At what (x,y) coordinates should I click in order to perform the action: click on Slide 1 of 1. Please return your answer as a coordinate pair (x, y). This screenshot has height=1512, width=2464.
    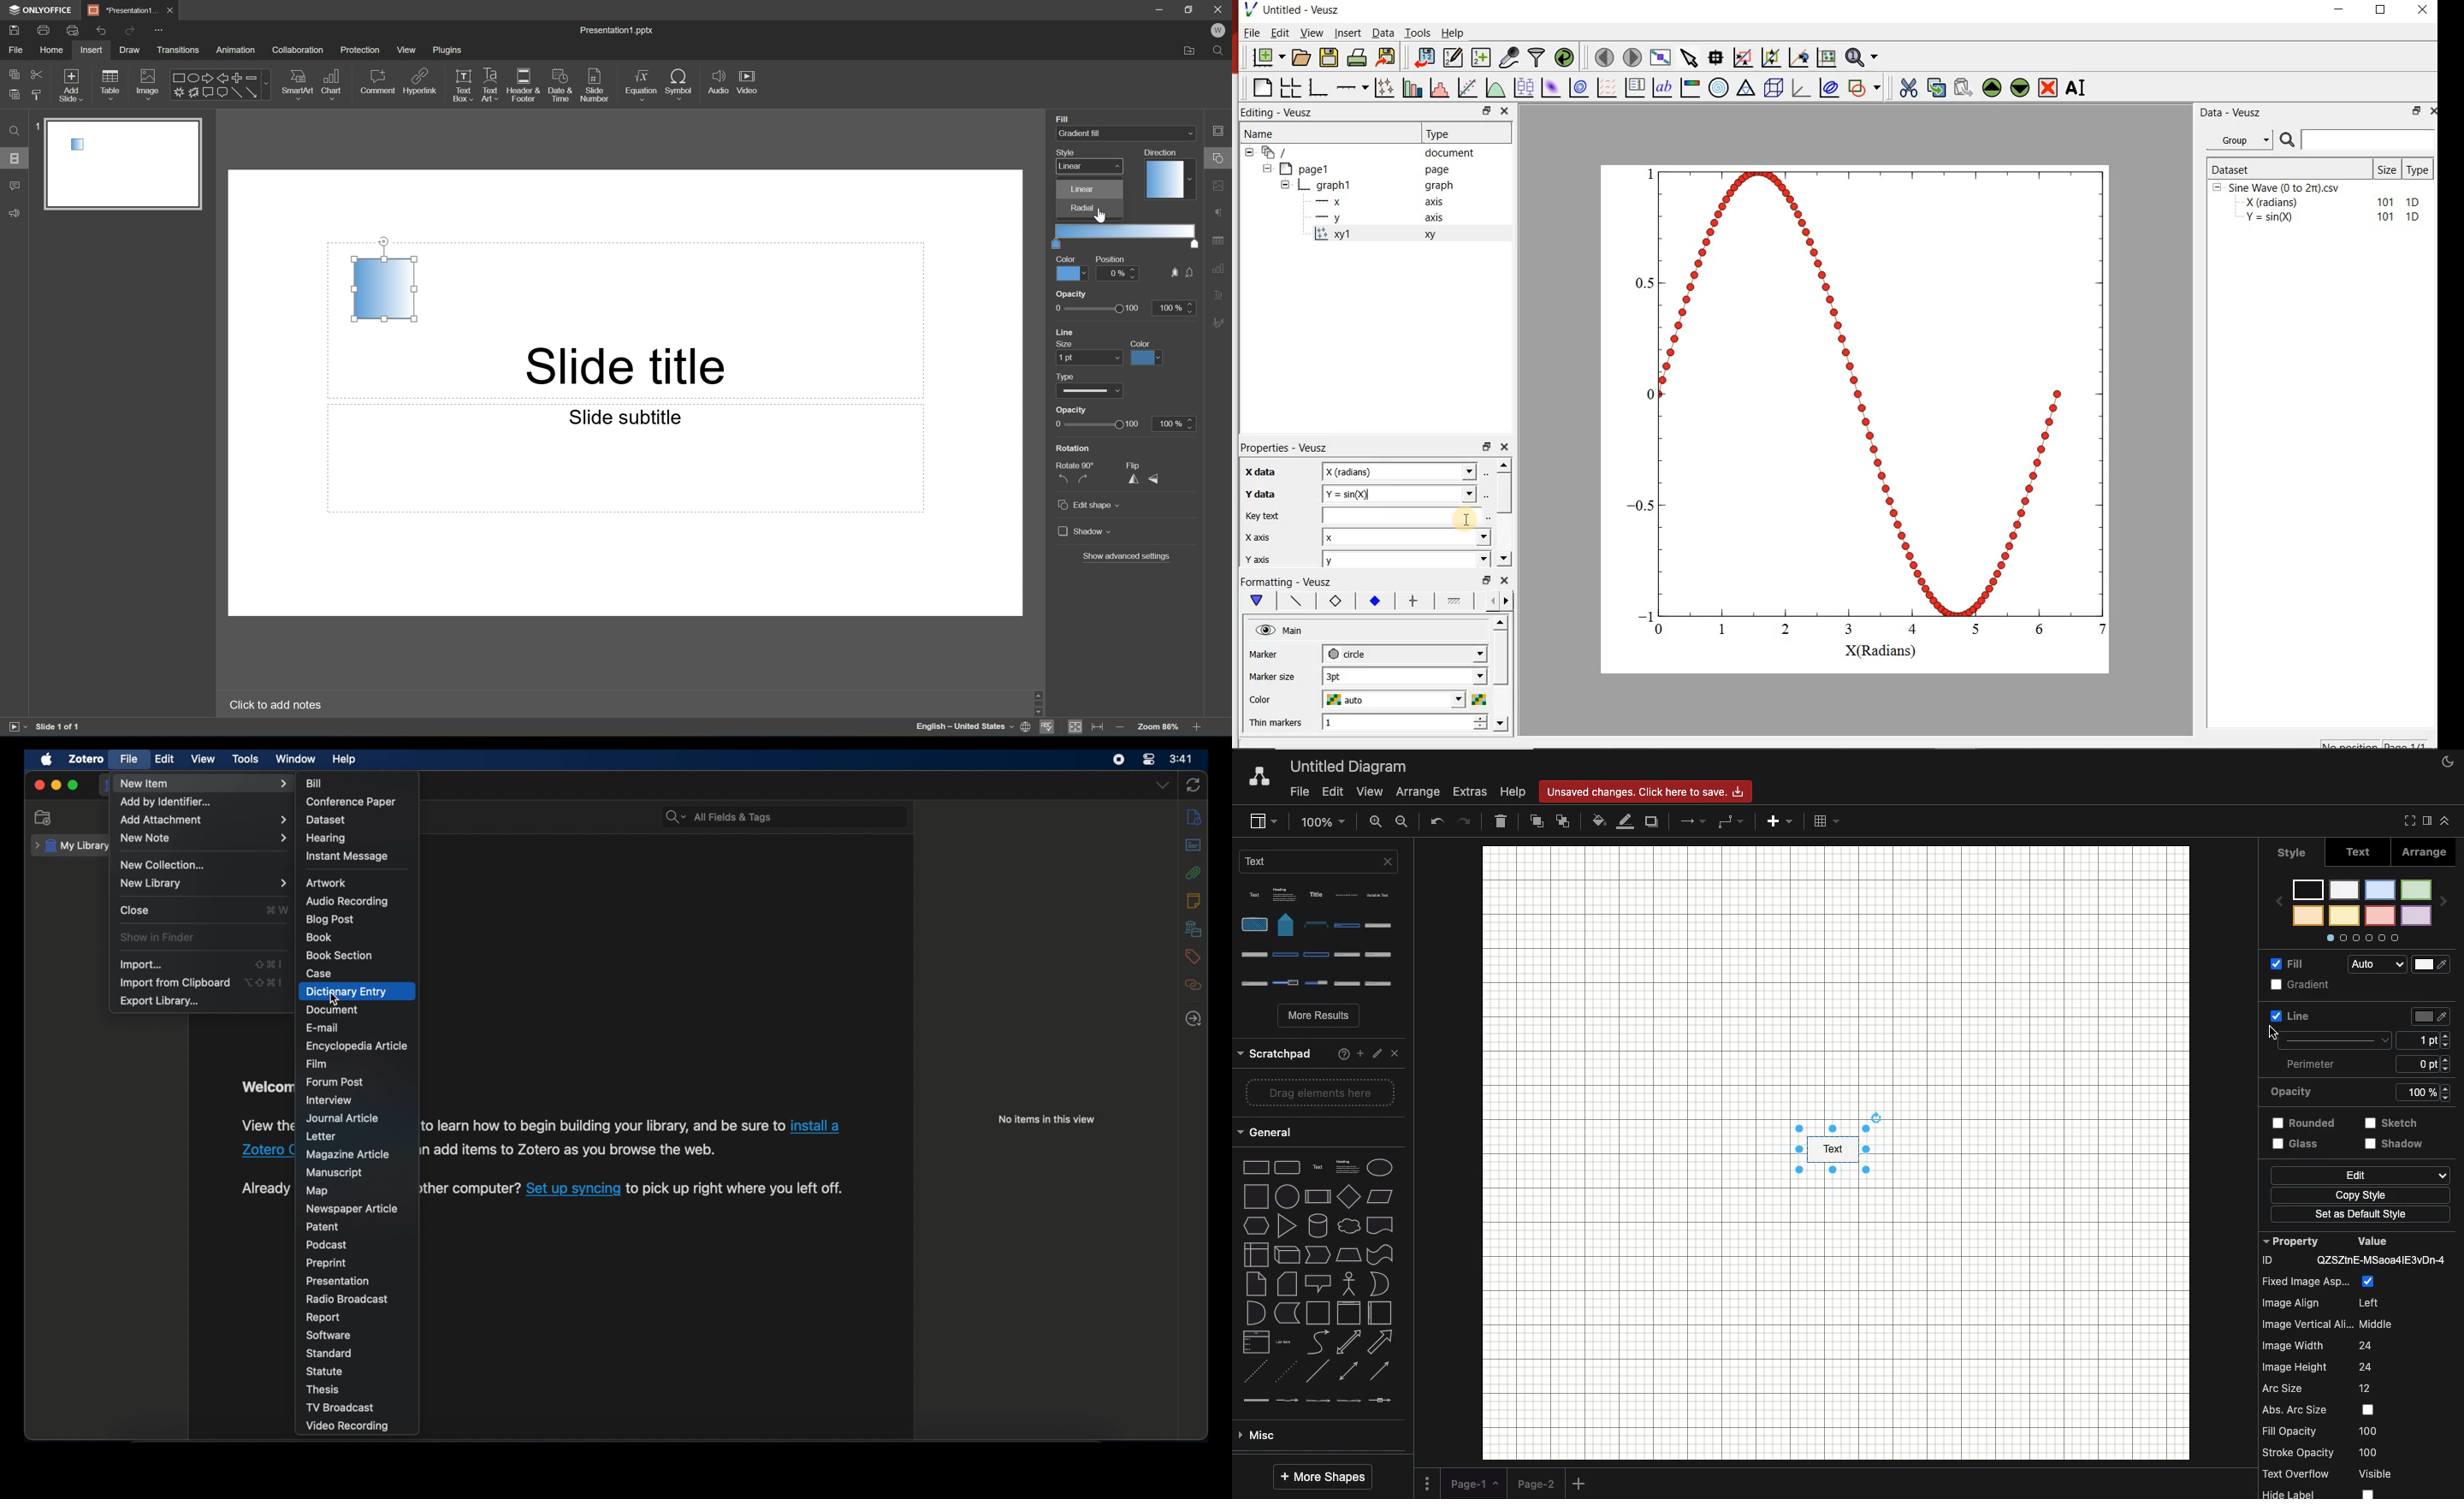
    Looking at the image, I should click on (59, 726).